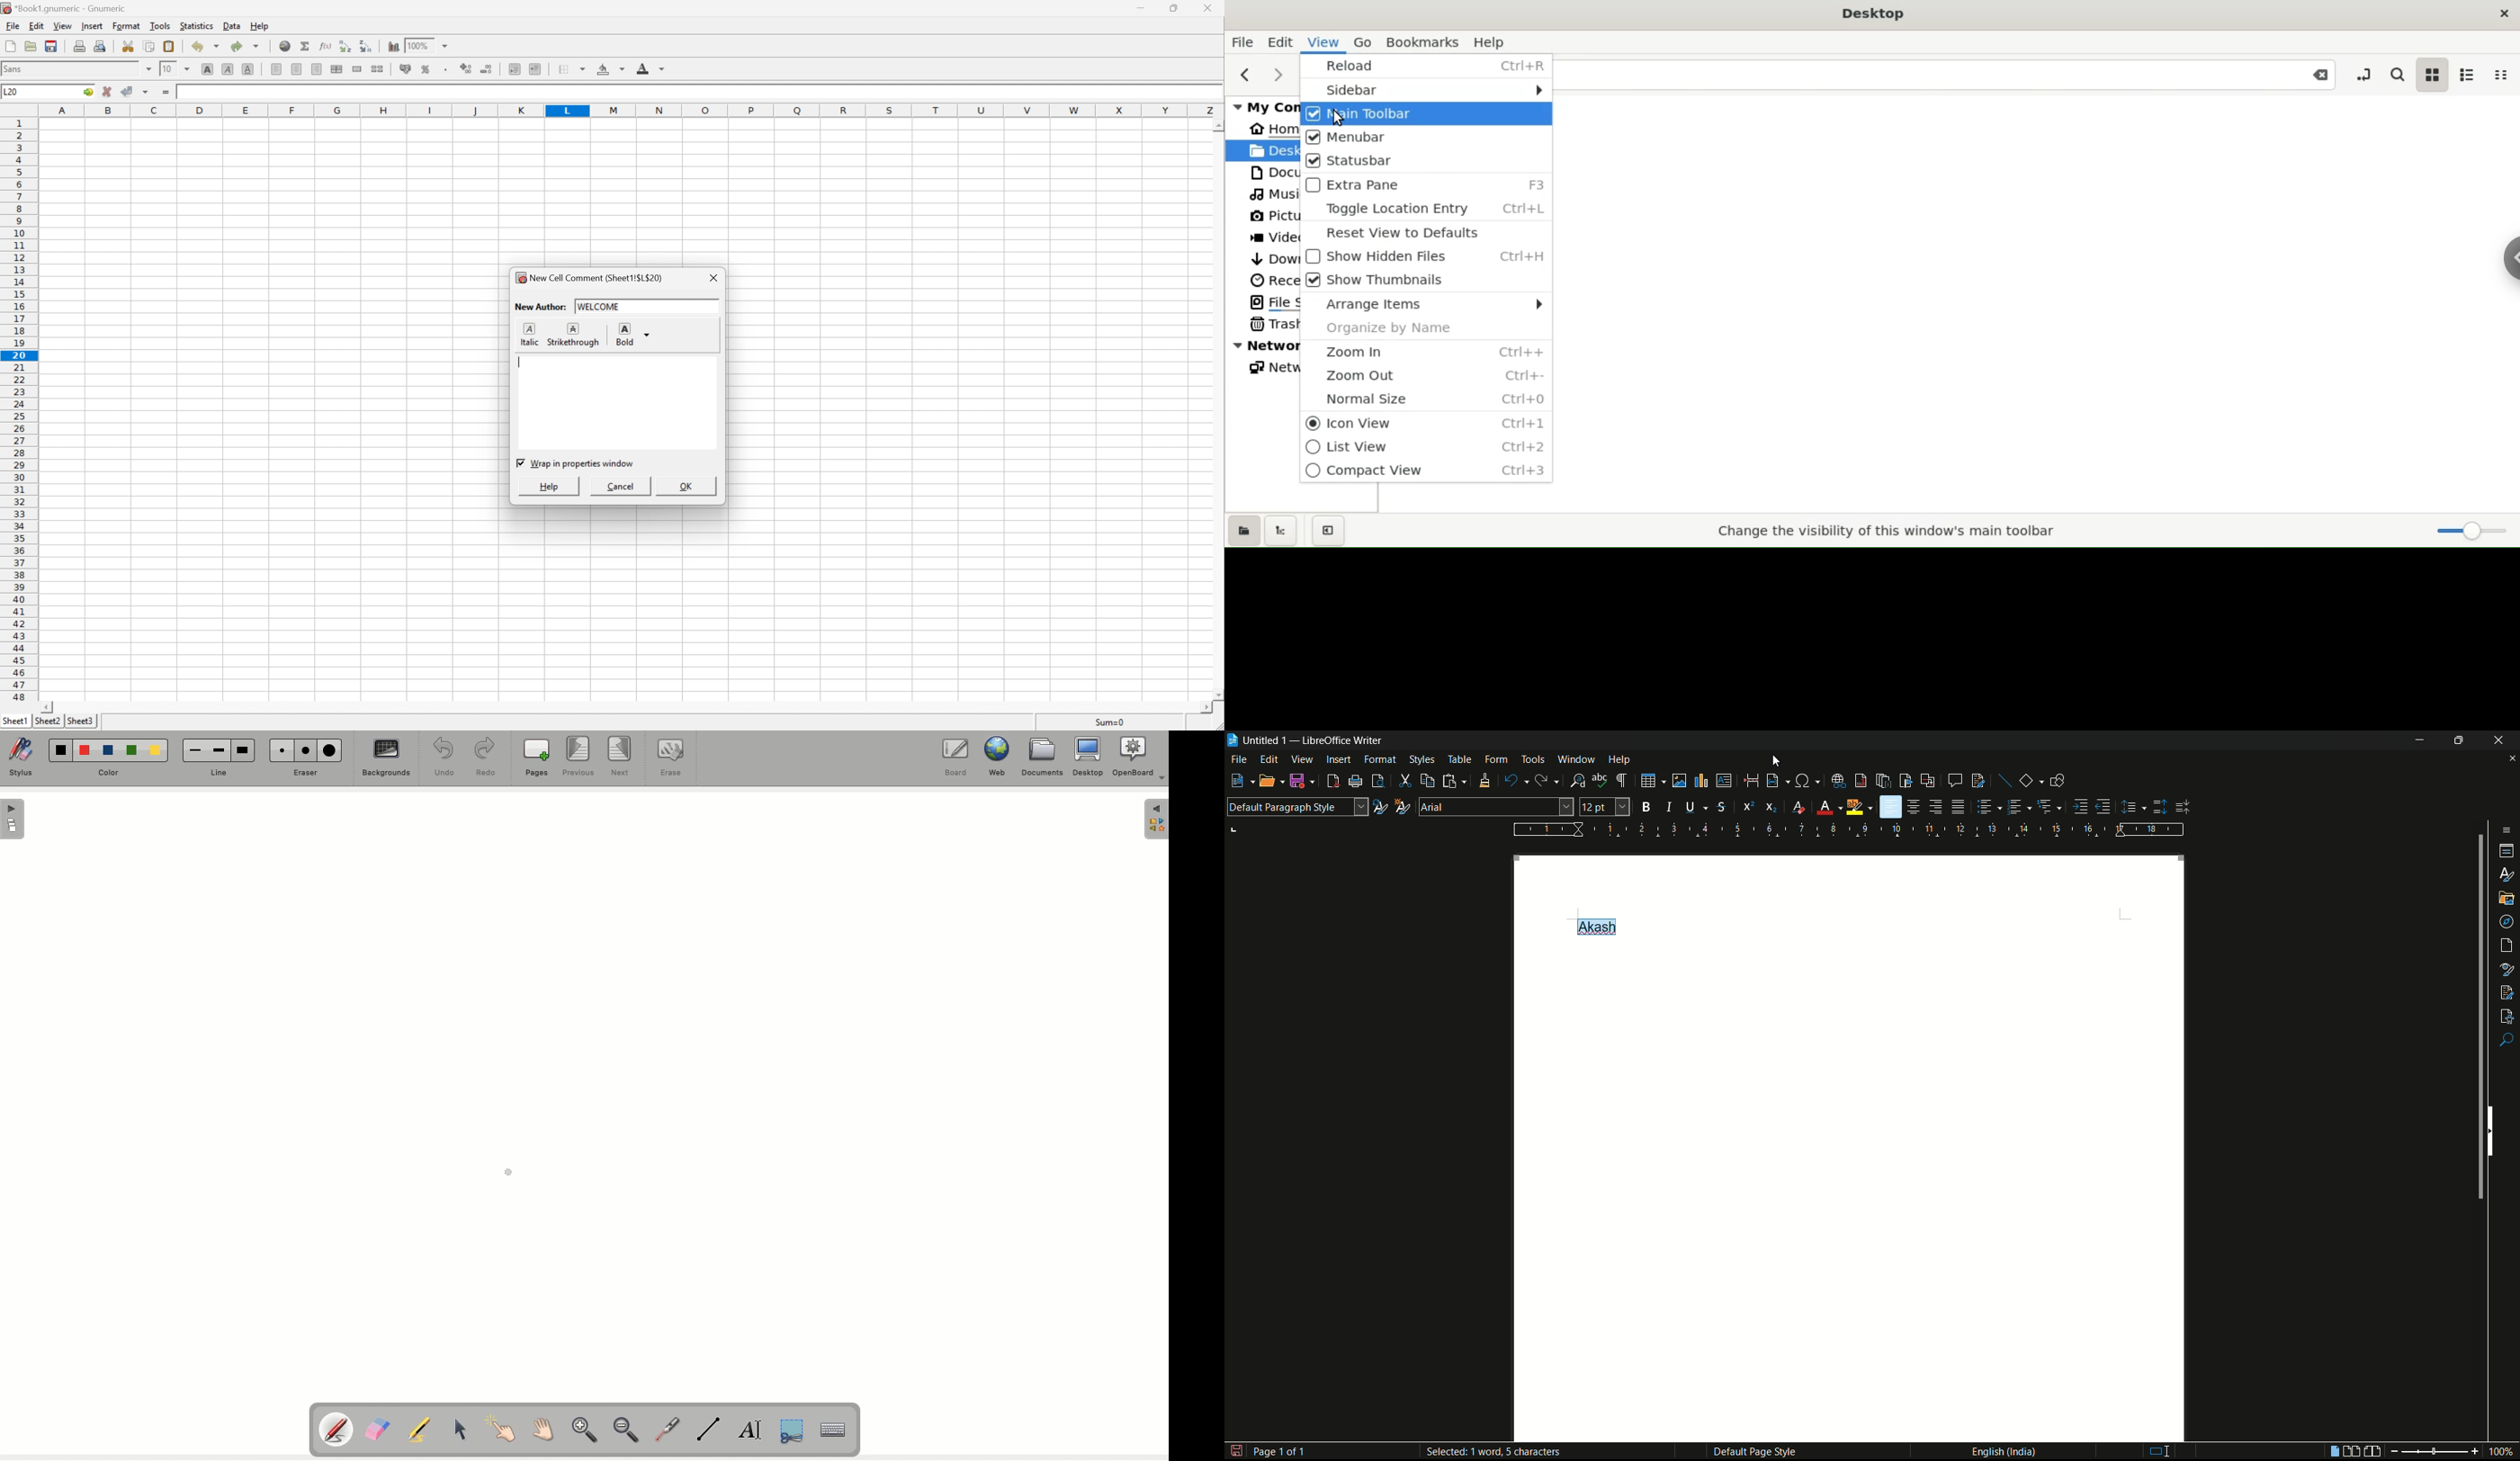 The image size is (2520, 1484). What do you see at coordinates (247, 46) in the screenshot?
I see `Redo` at bounding box center [247, 46].